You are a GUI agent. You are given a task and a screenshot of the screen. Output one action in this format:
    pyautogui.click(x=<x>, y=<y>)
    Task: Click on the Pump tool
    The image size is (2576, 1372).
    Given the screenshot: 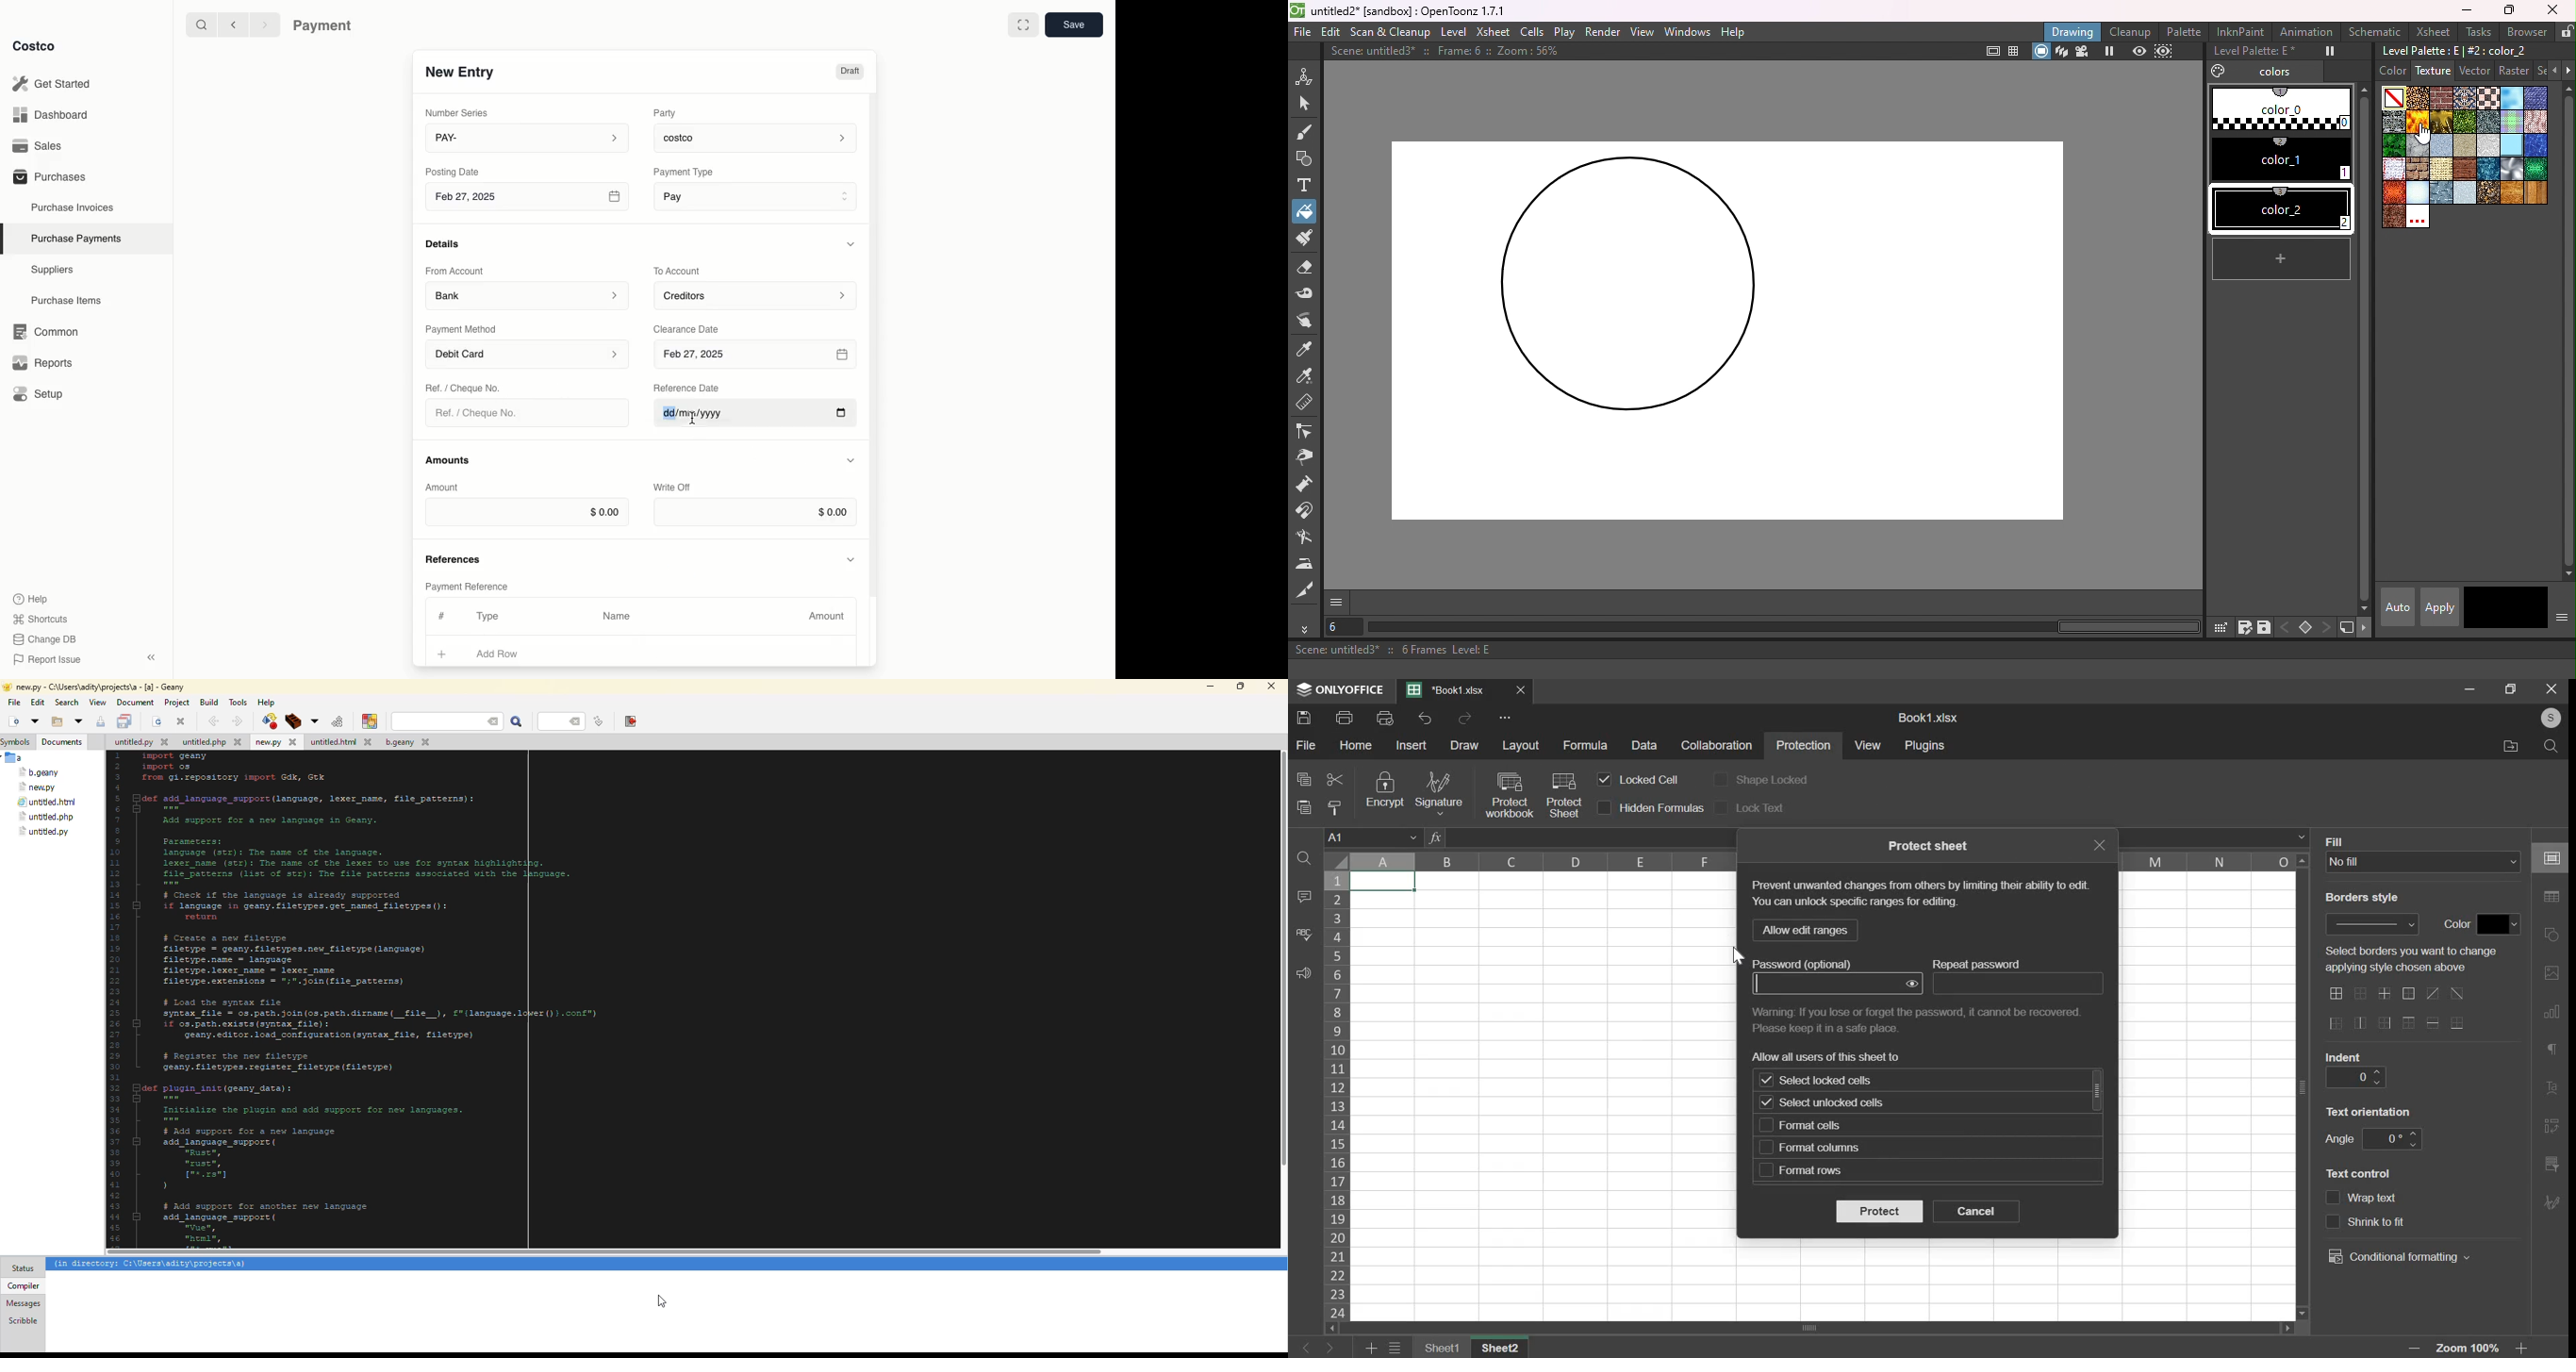 What is the action you would take?
    pyautogui.click(x=1308, y=484)
    